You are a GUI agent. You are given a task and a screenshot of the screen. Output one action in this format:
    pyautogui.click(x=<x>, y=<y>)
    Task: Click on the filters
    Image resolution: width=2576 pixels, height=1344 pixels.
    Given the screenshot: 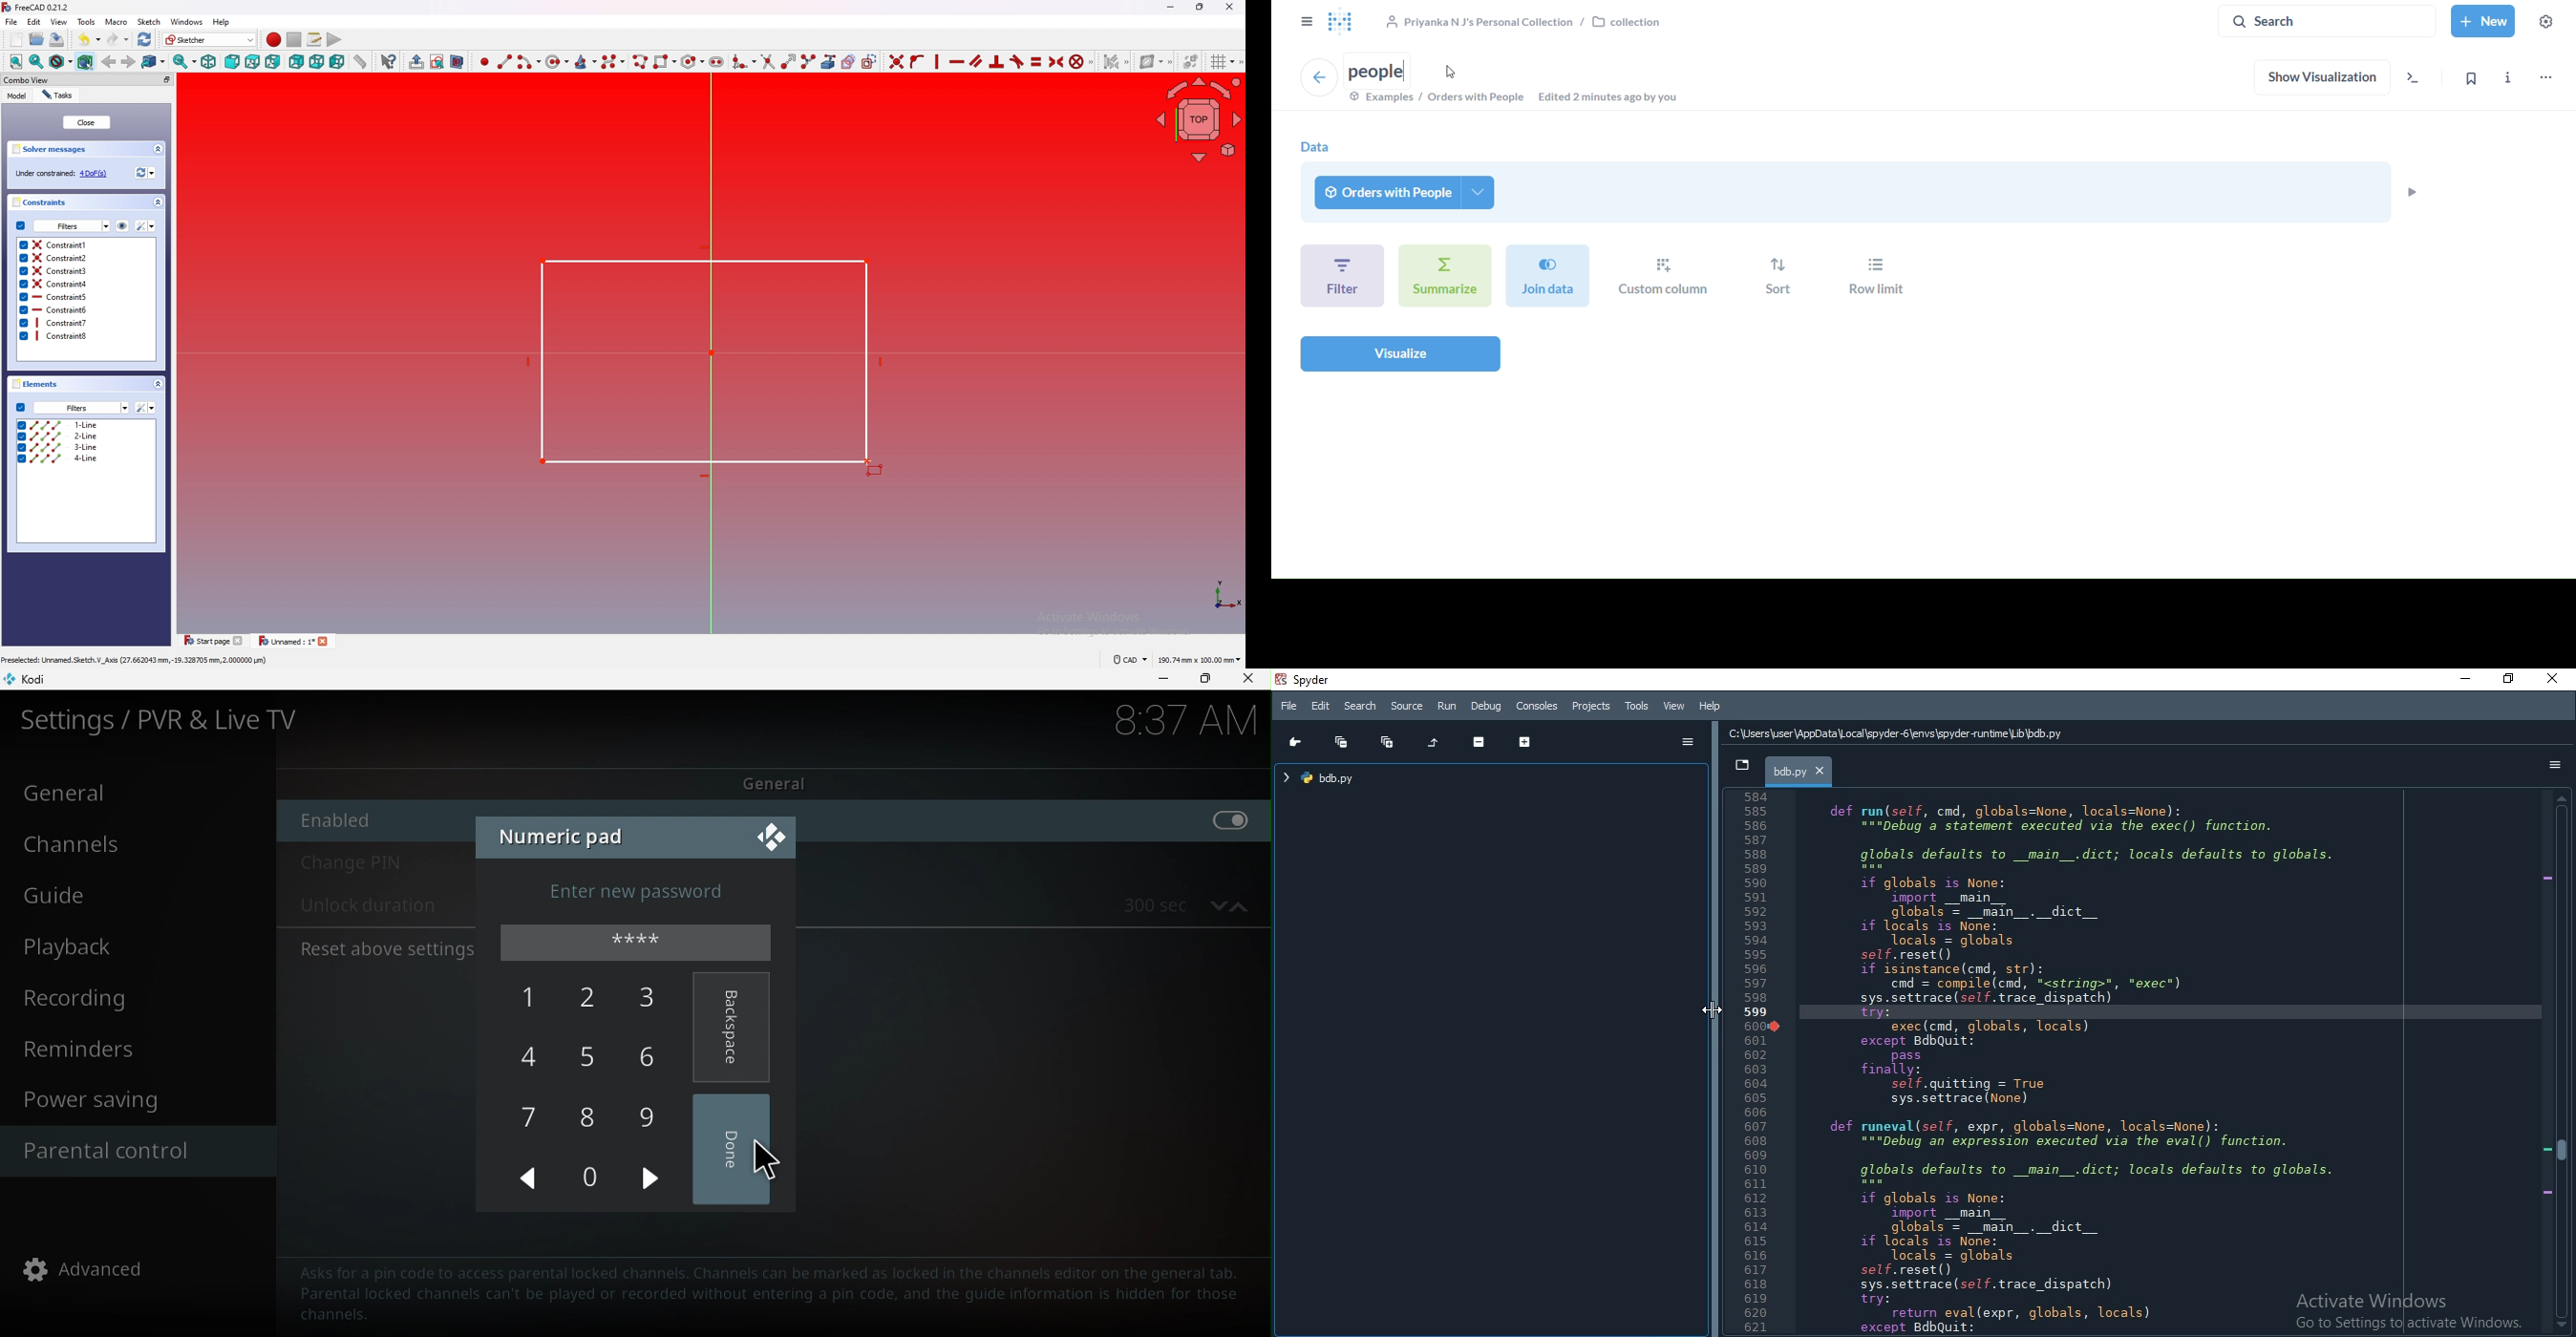 What is the action you would take?
    pyautogui.click(x=62, y=225)
    